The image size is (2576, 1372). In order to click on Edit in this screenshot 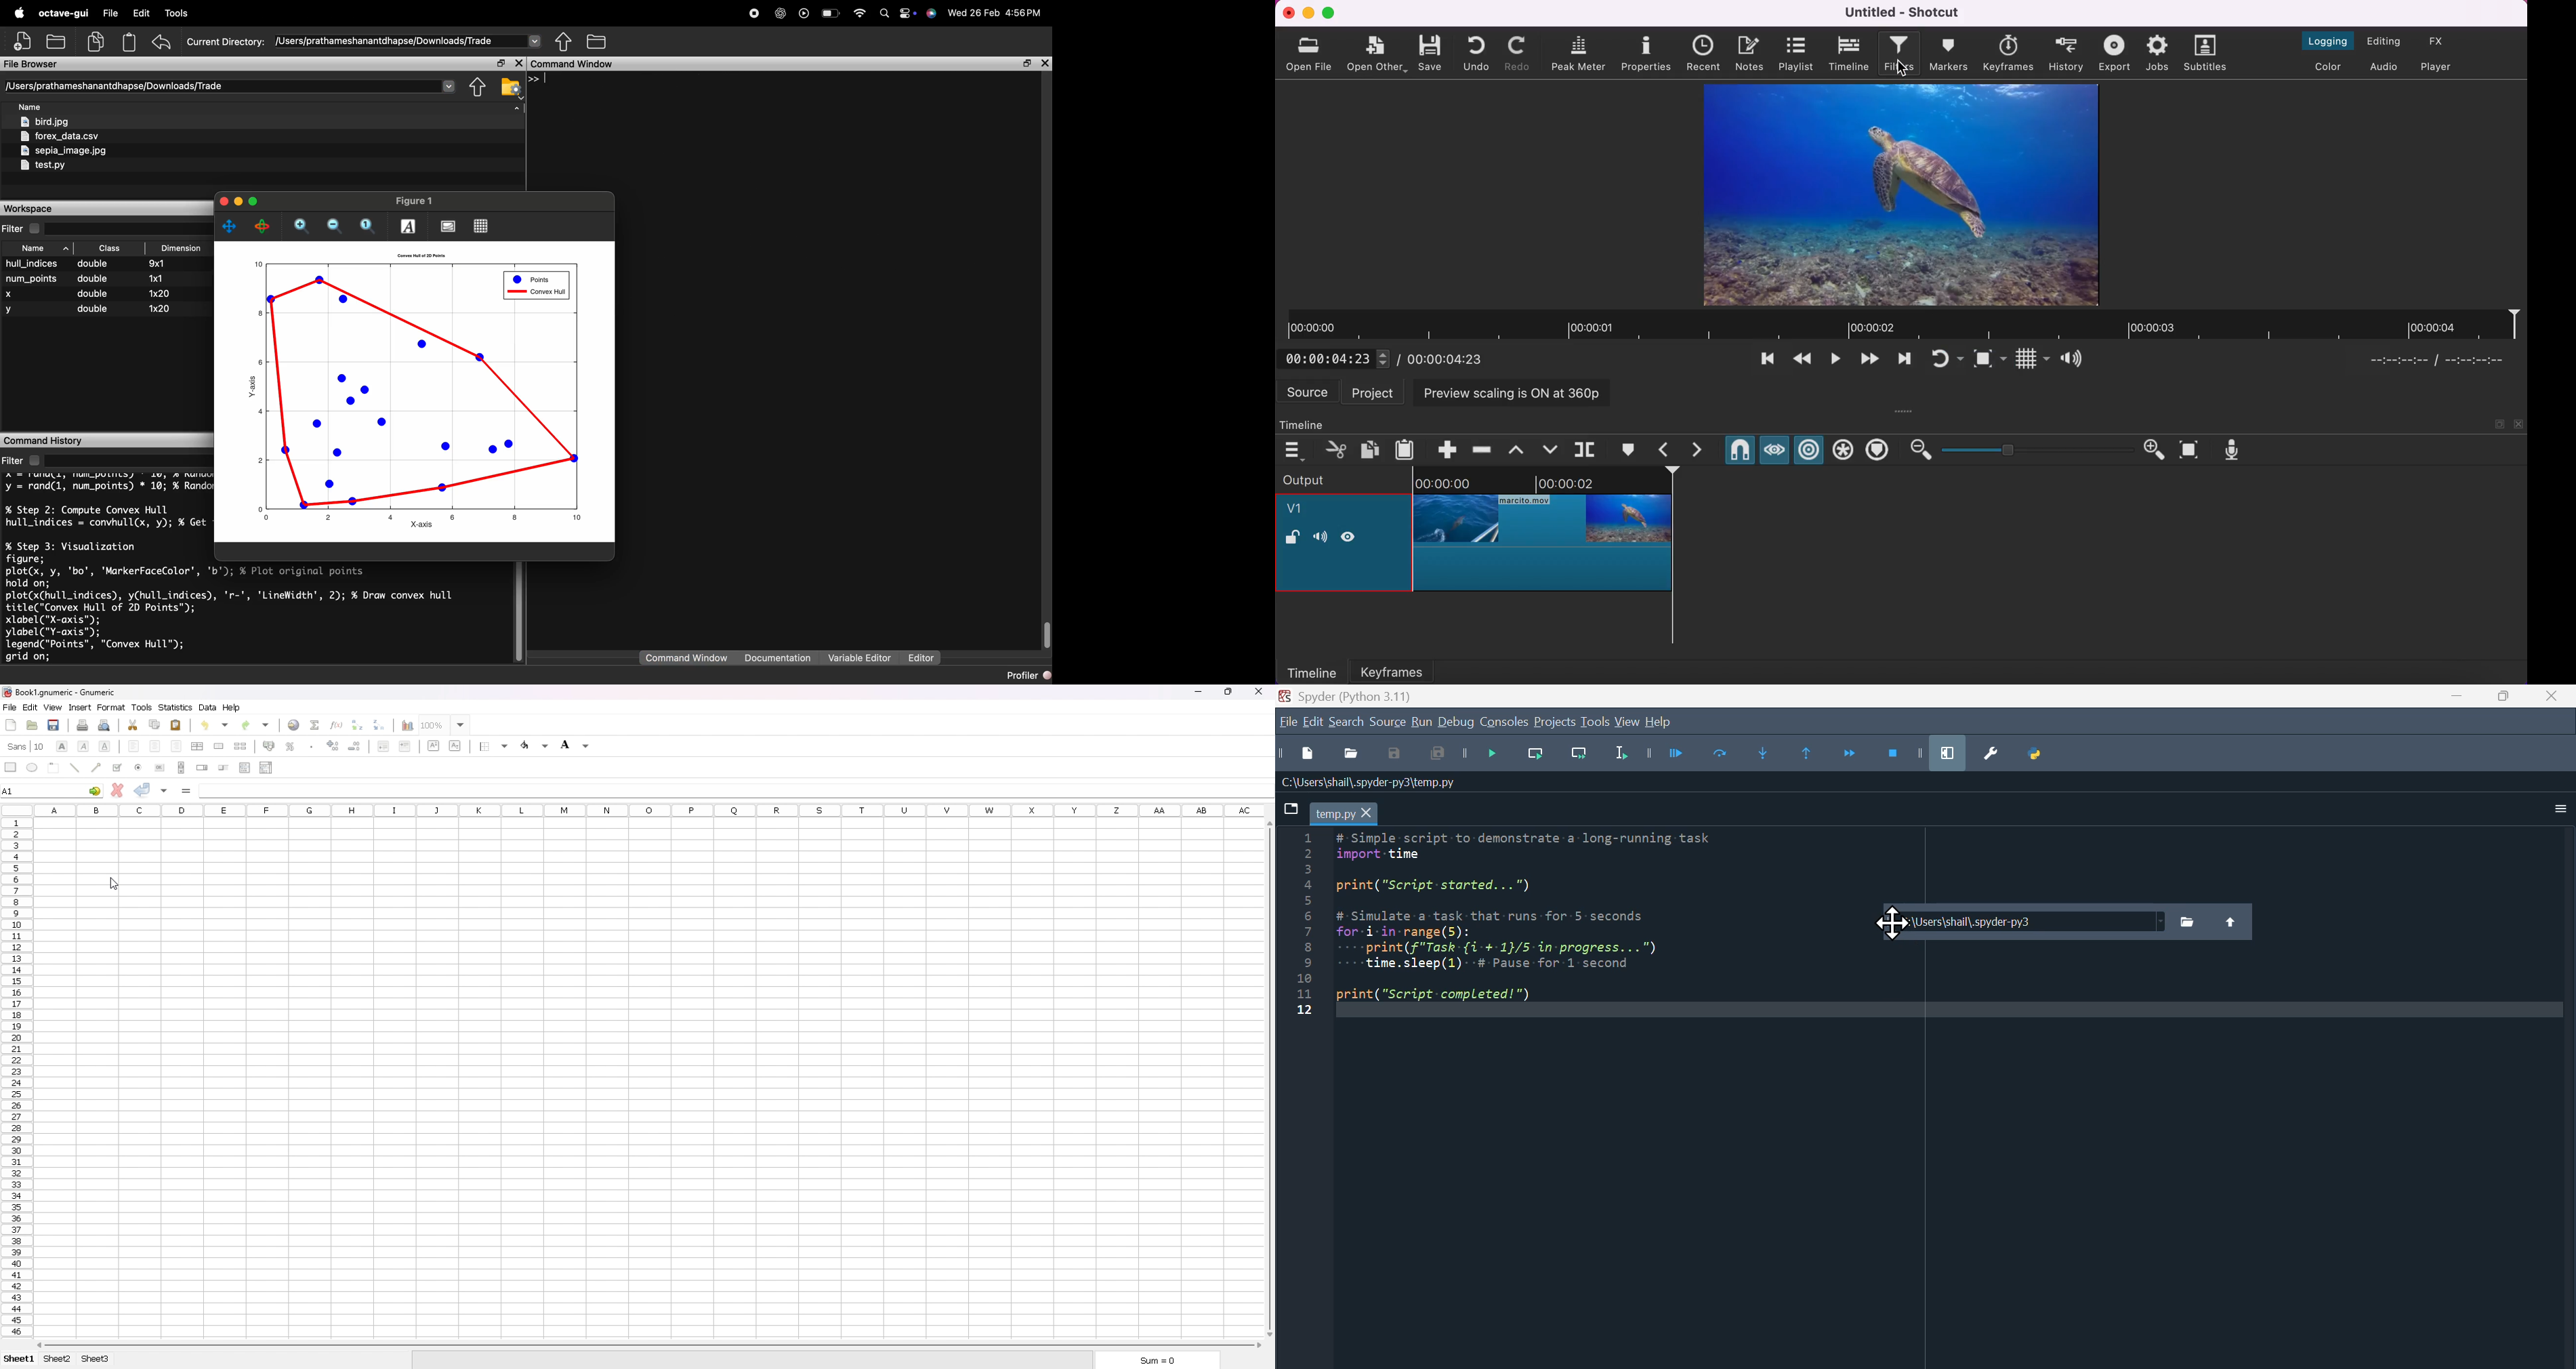, I will do `click(1315, 722)`.